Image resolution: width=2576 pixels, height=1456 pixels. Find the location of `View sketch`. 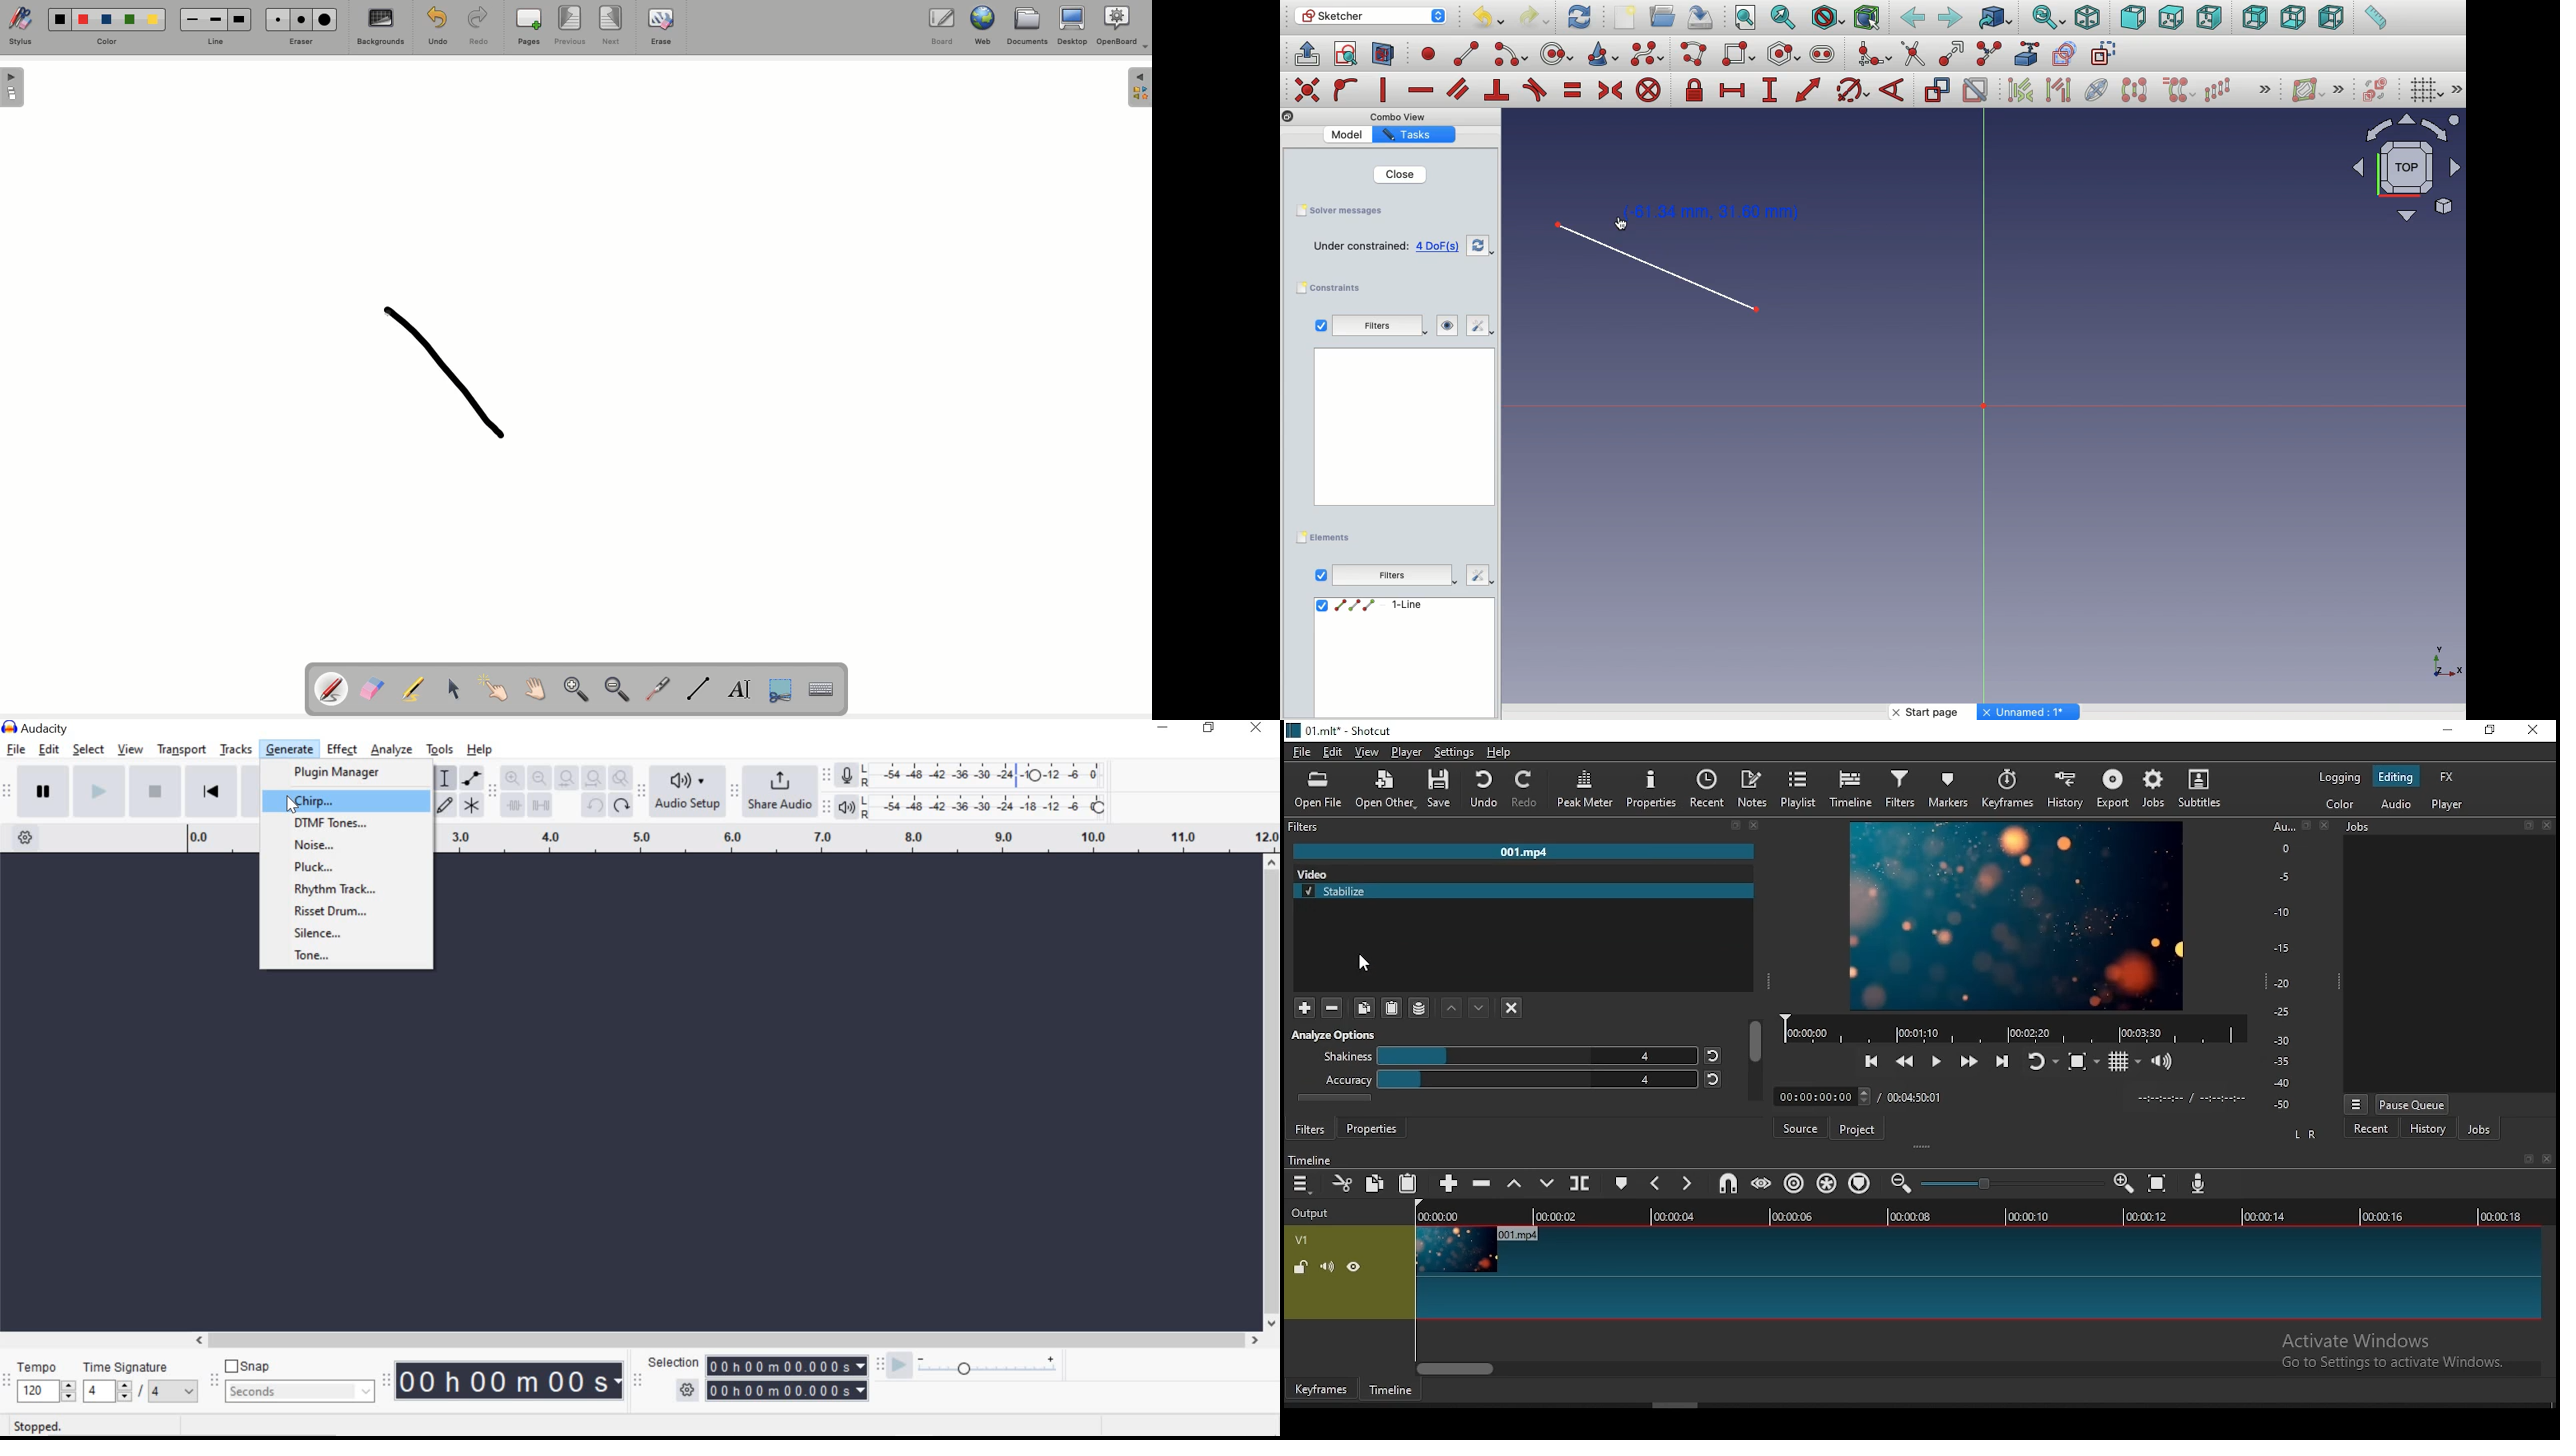

View sketch is located at coordinates (1346, 55).